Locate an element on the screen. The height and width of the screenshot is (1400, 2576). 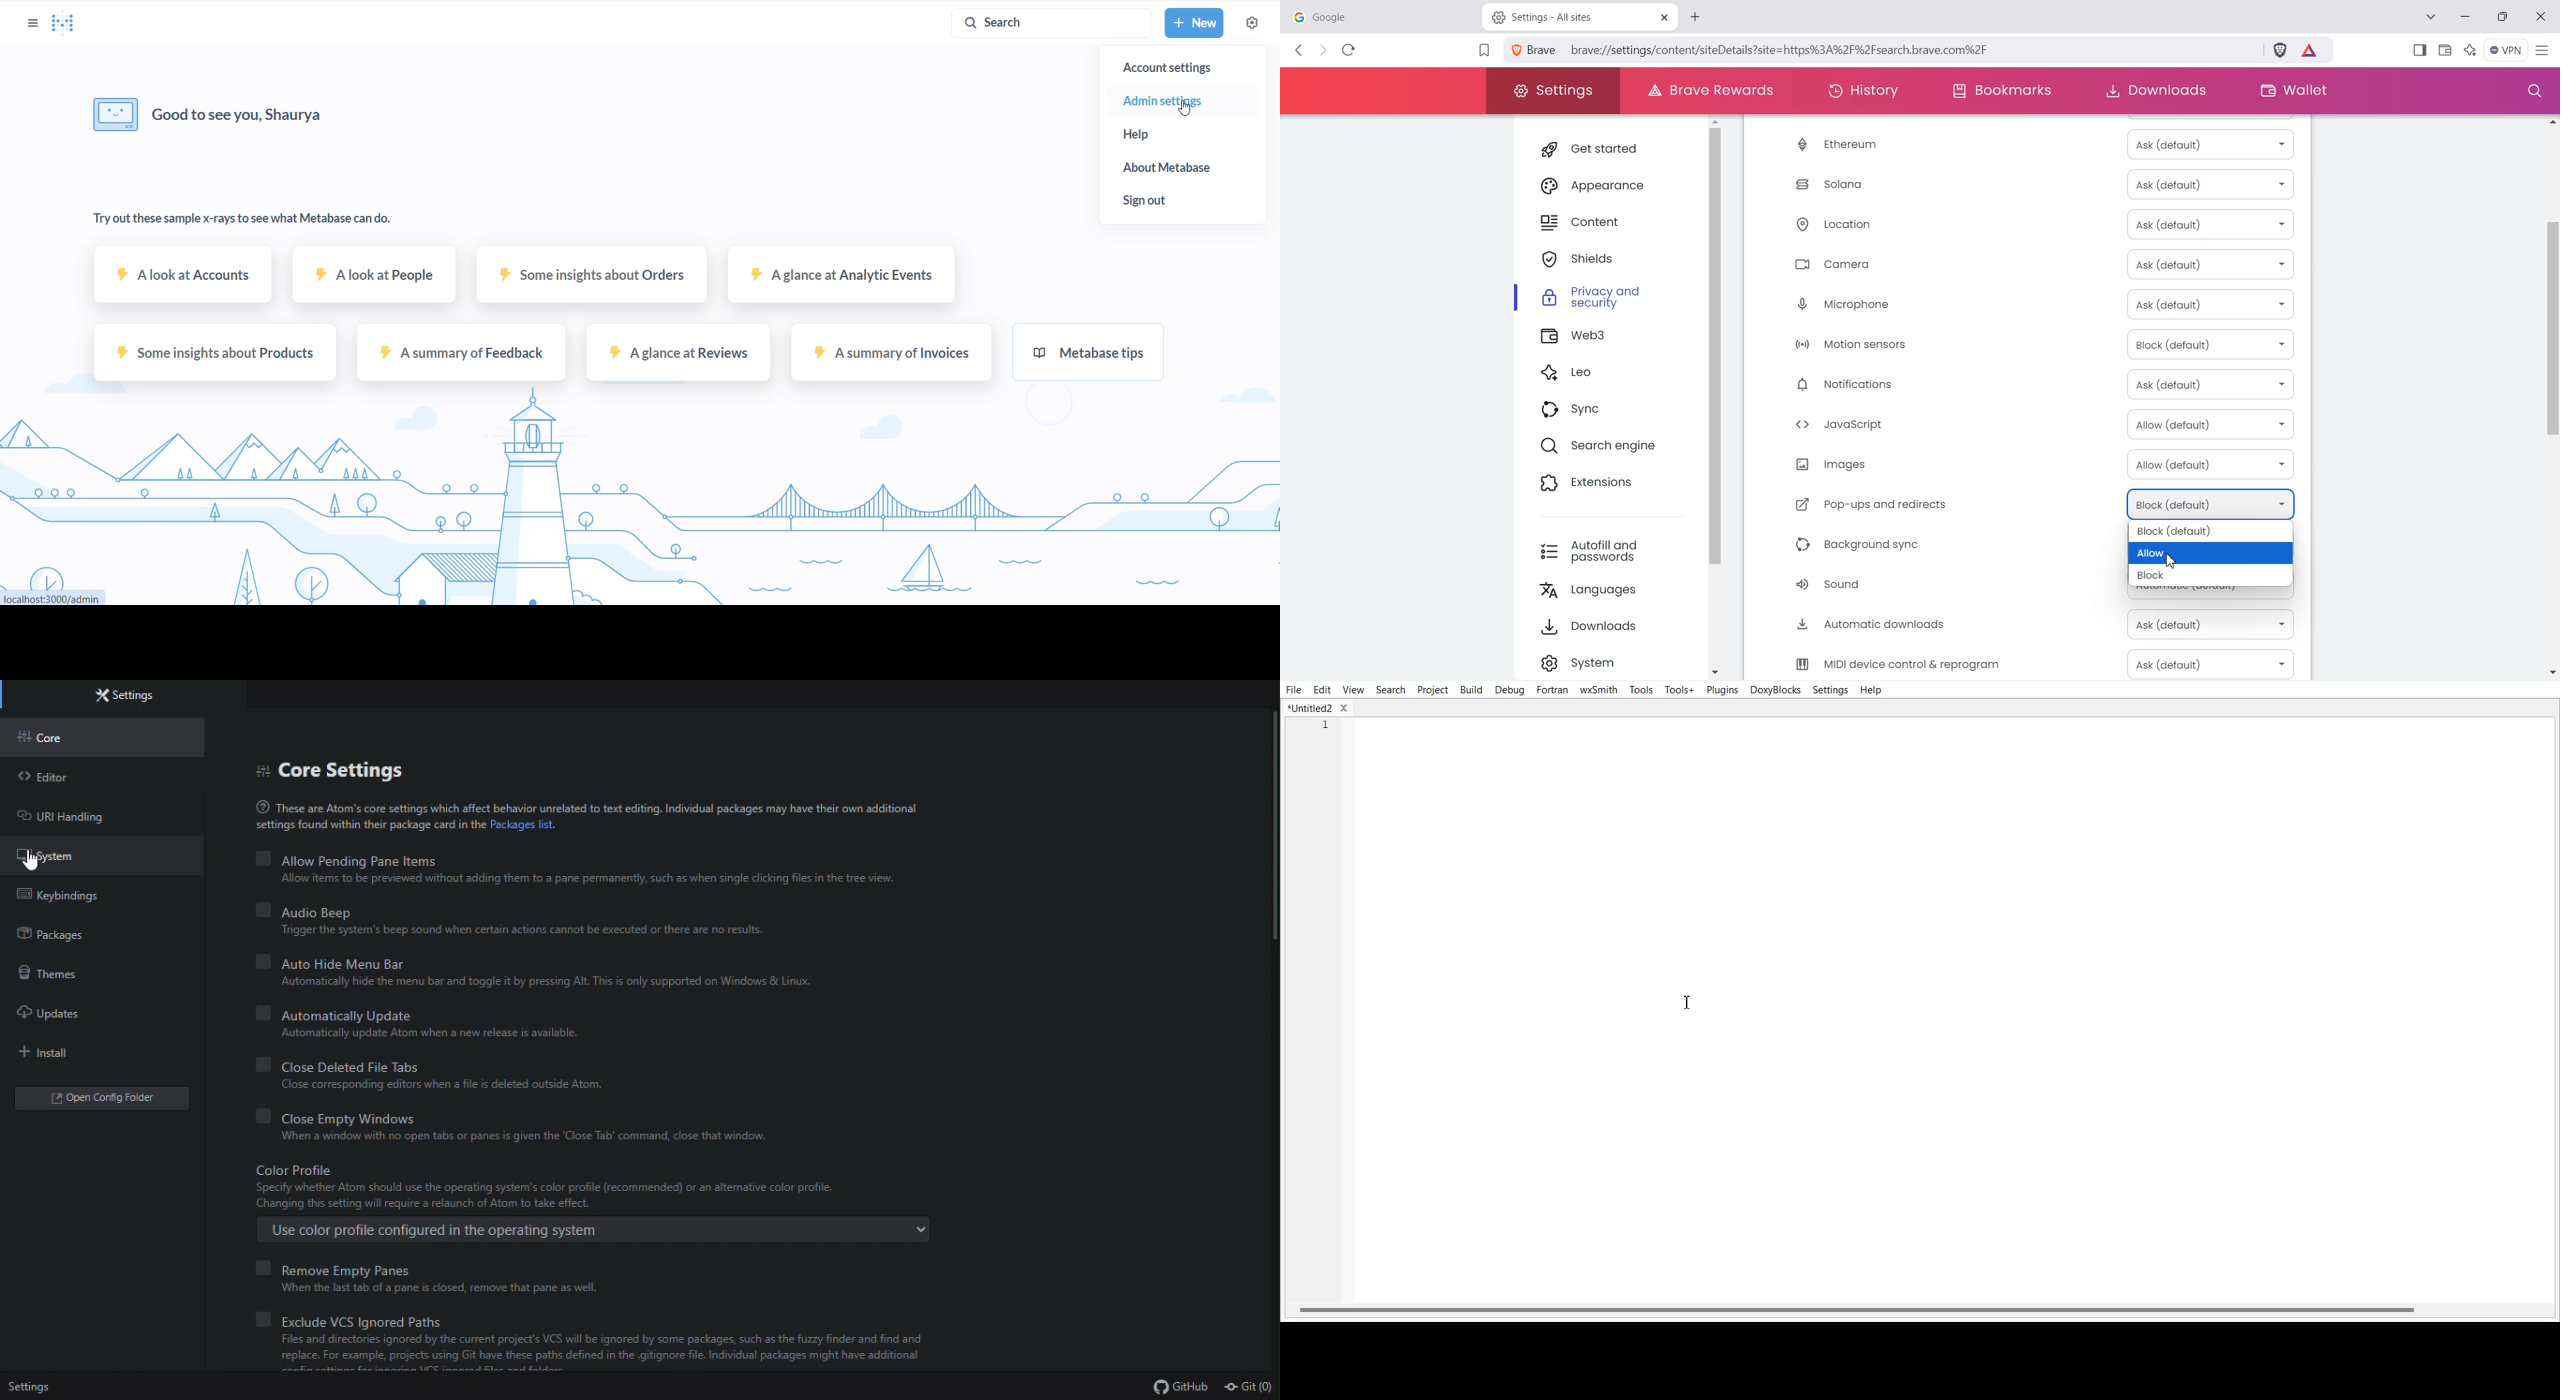
Forward is located at coordinates (1323, 51).